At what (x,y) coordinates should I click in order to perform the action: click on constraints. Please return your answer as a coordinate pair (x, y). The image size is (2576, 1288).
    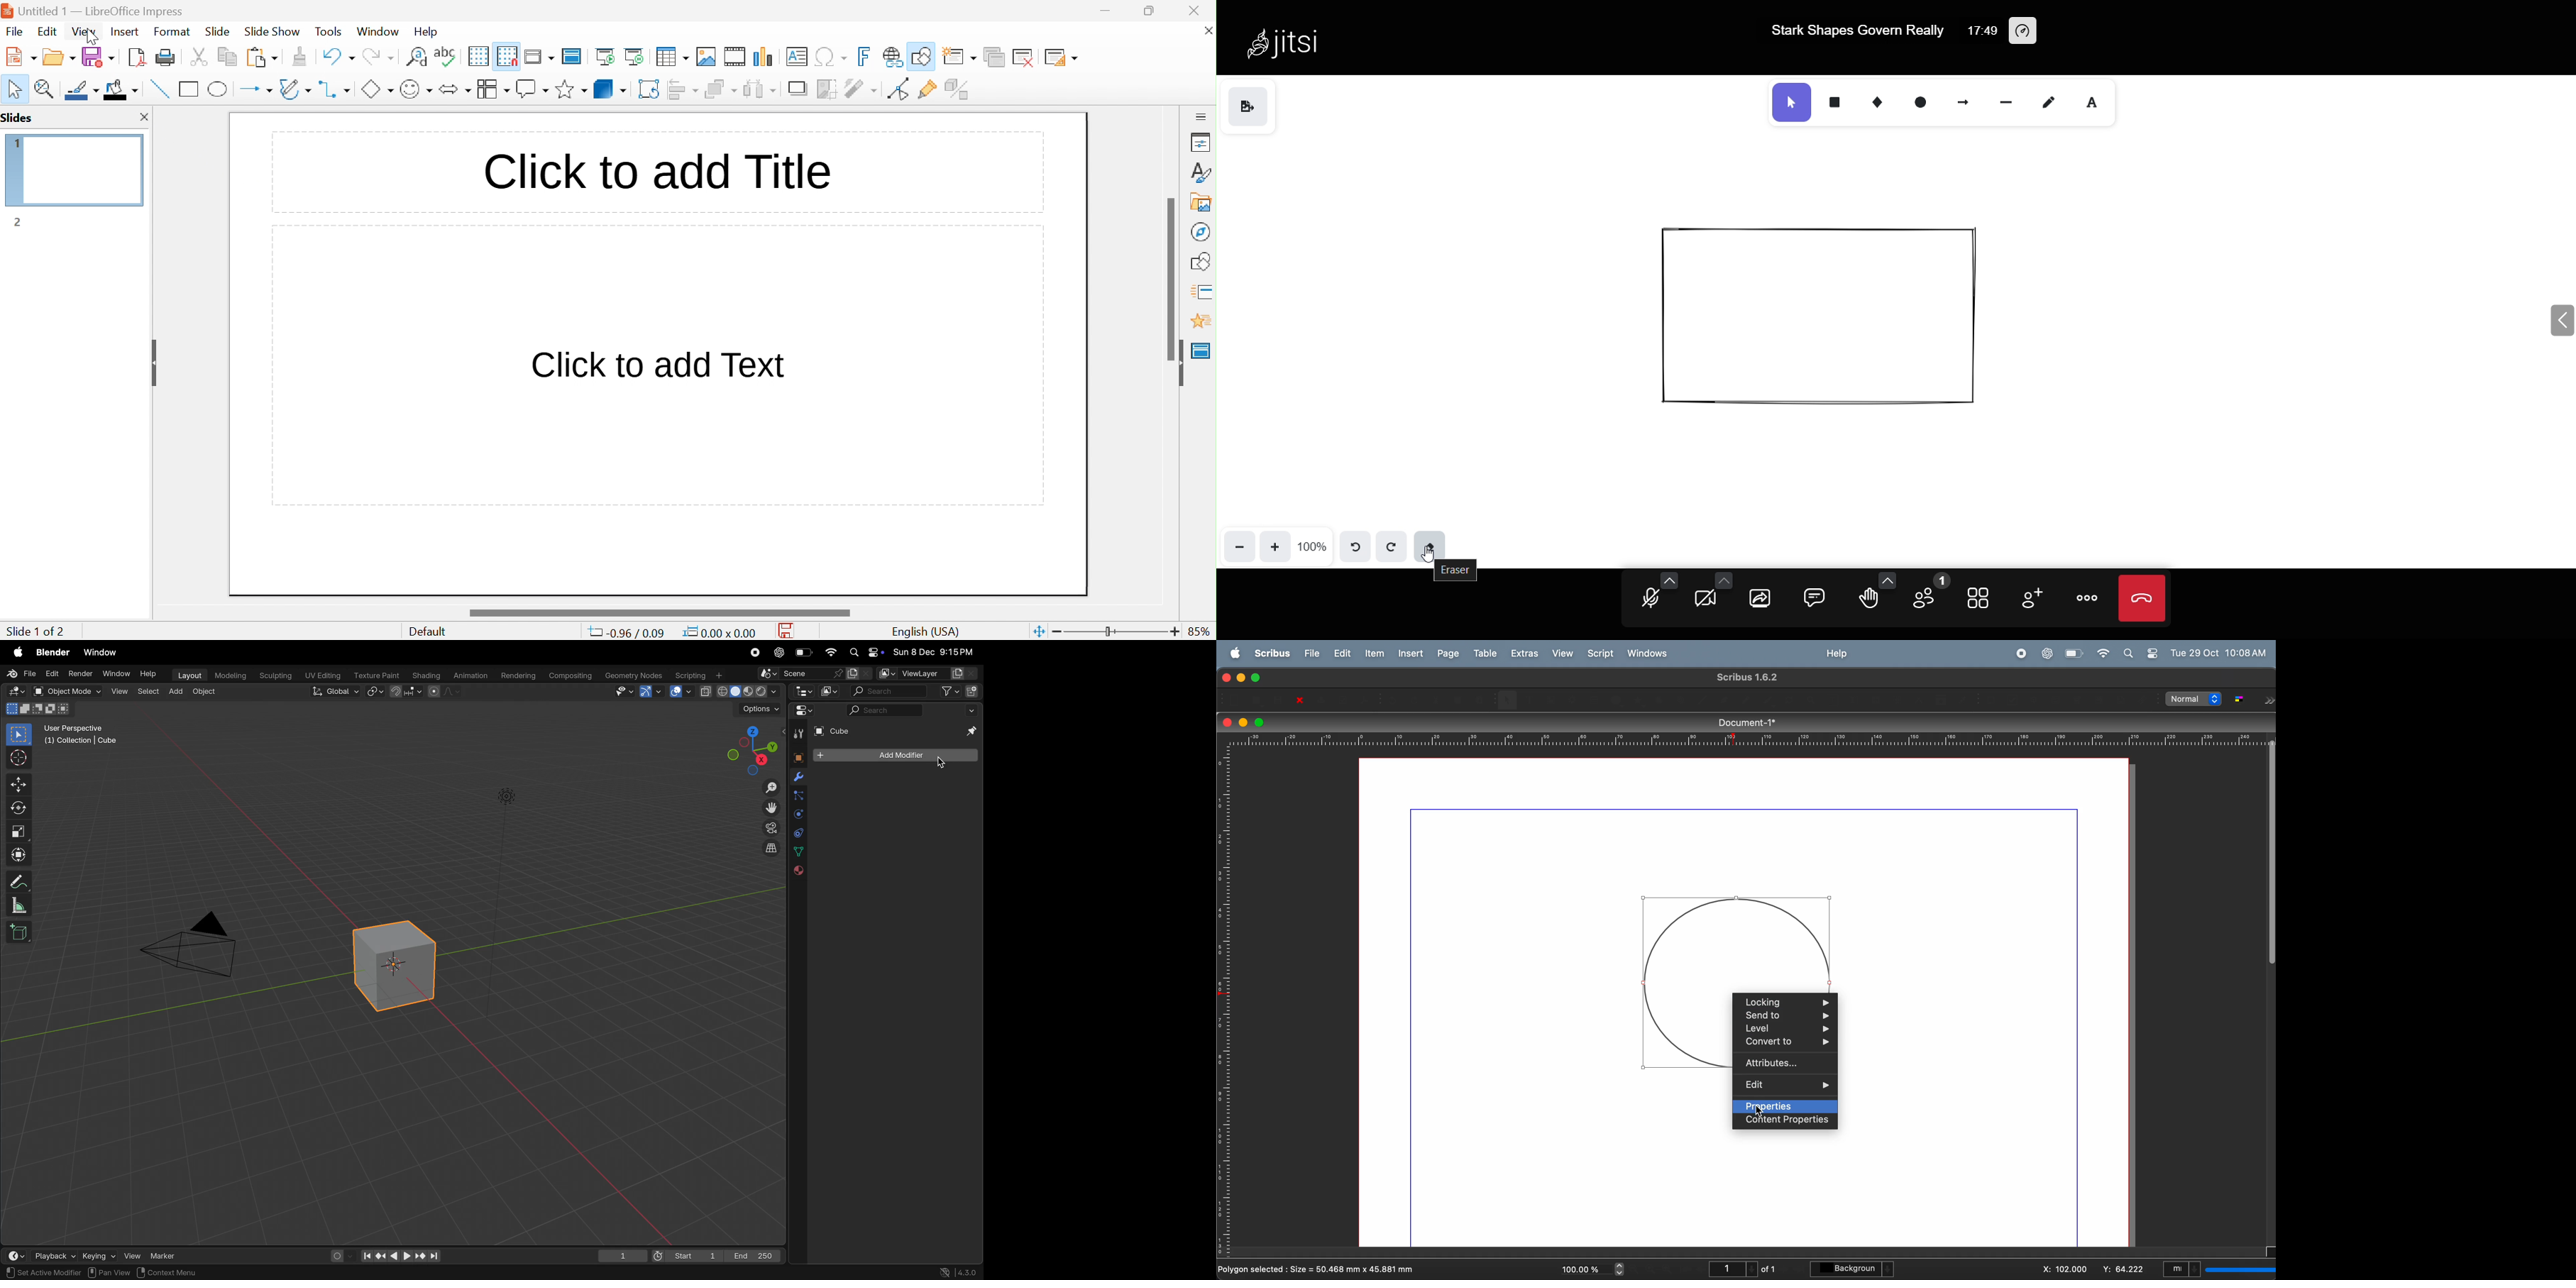
    Looking at the image, I should click on (798, 832).